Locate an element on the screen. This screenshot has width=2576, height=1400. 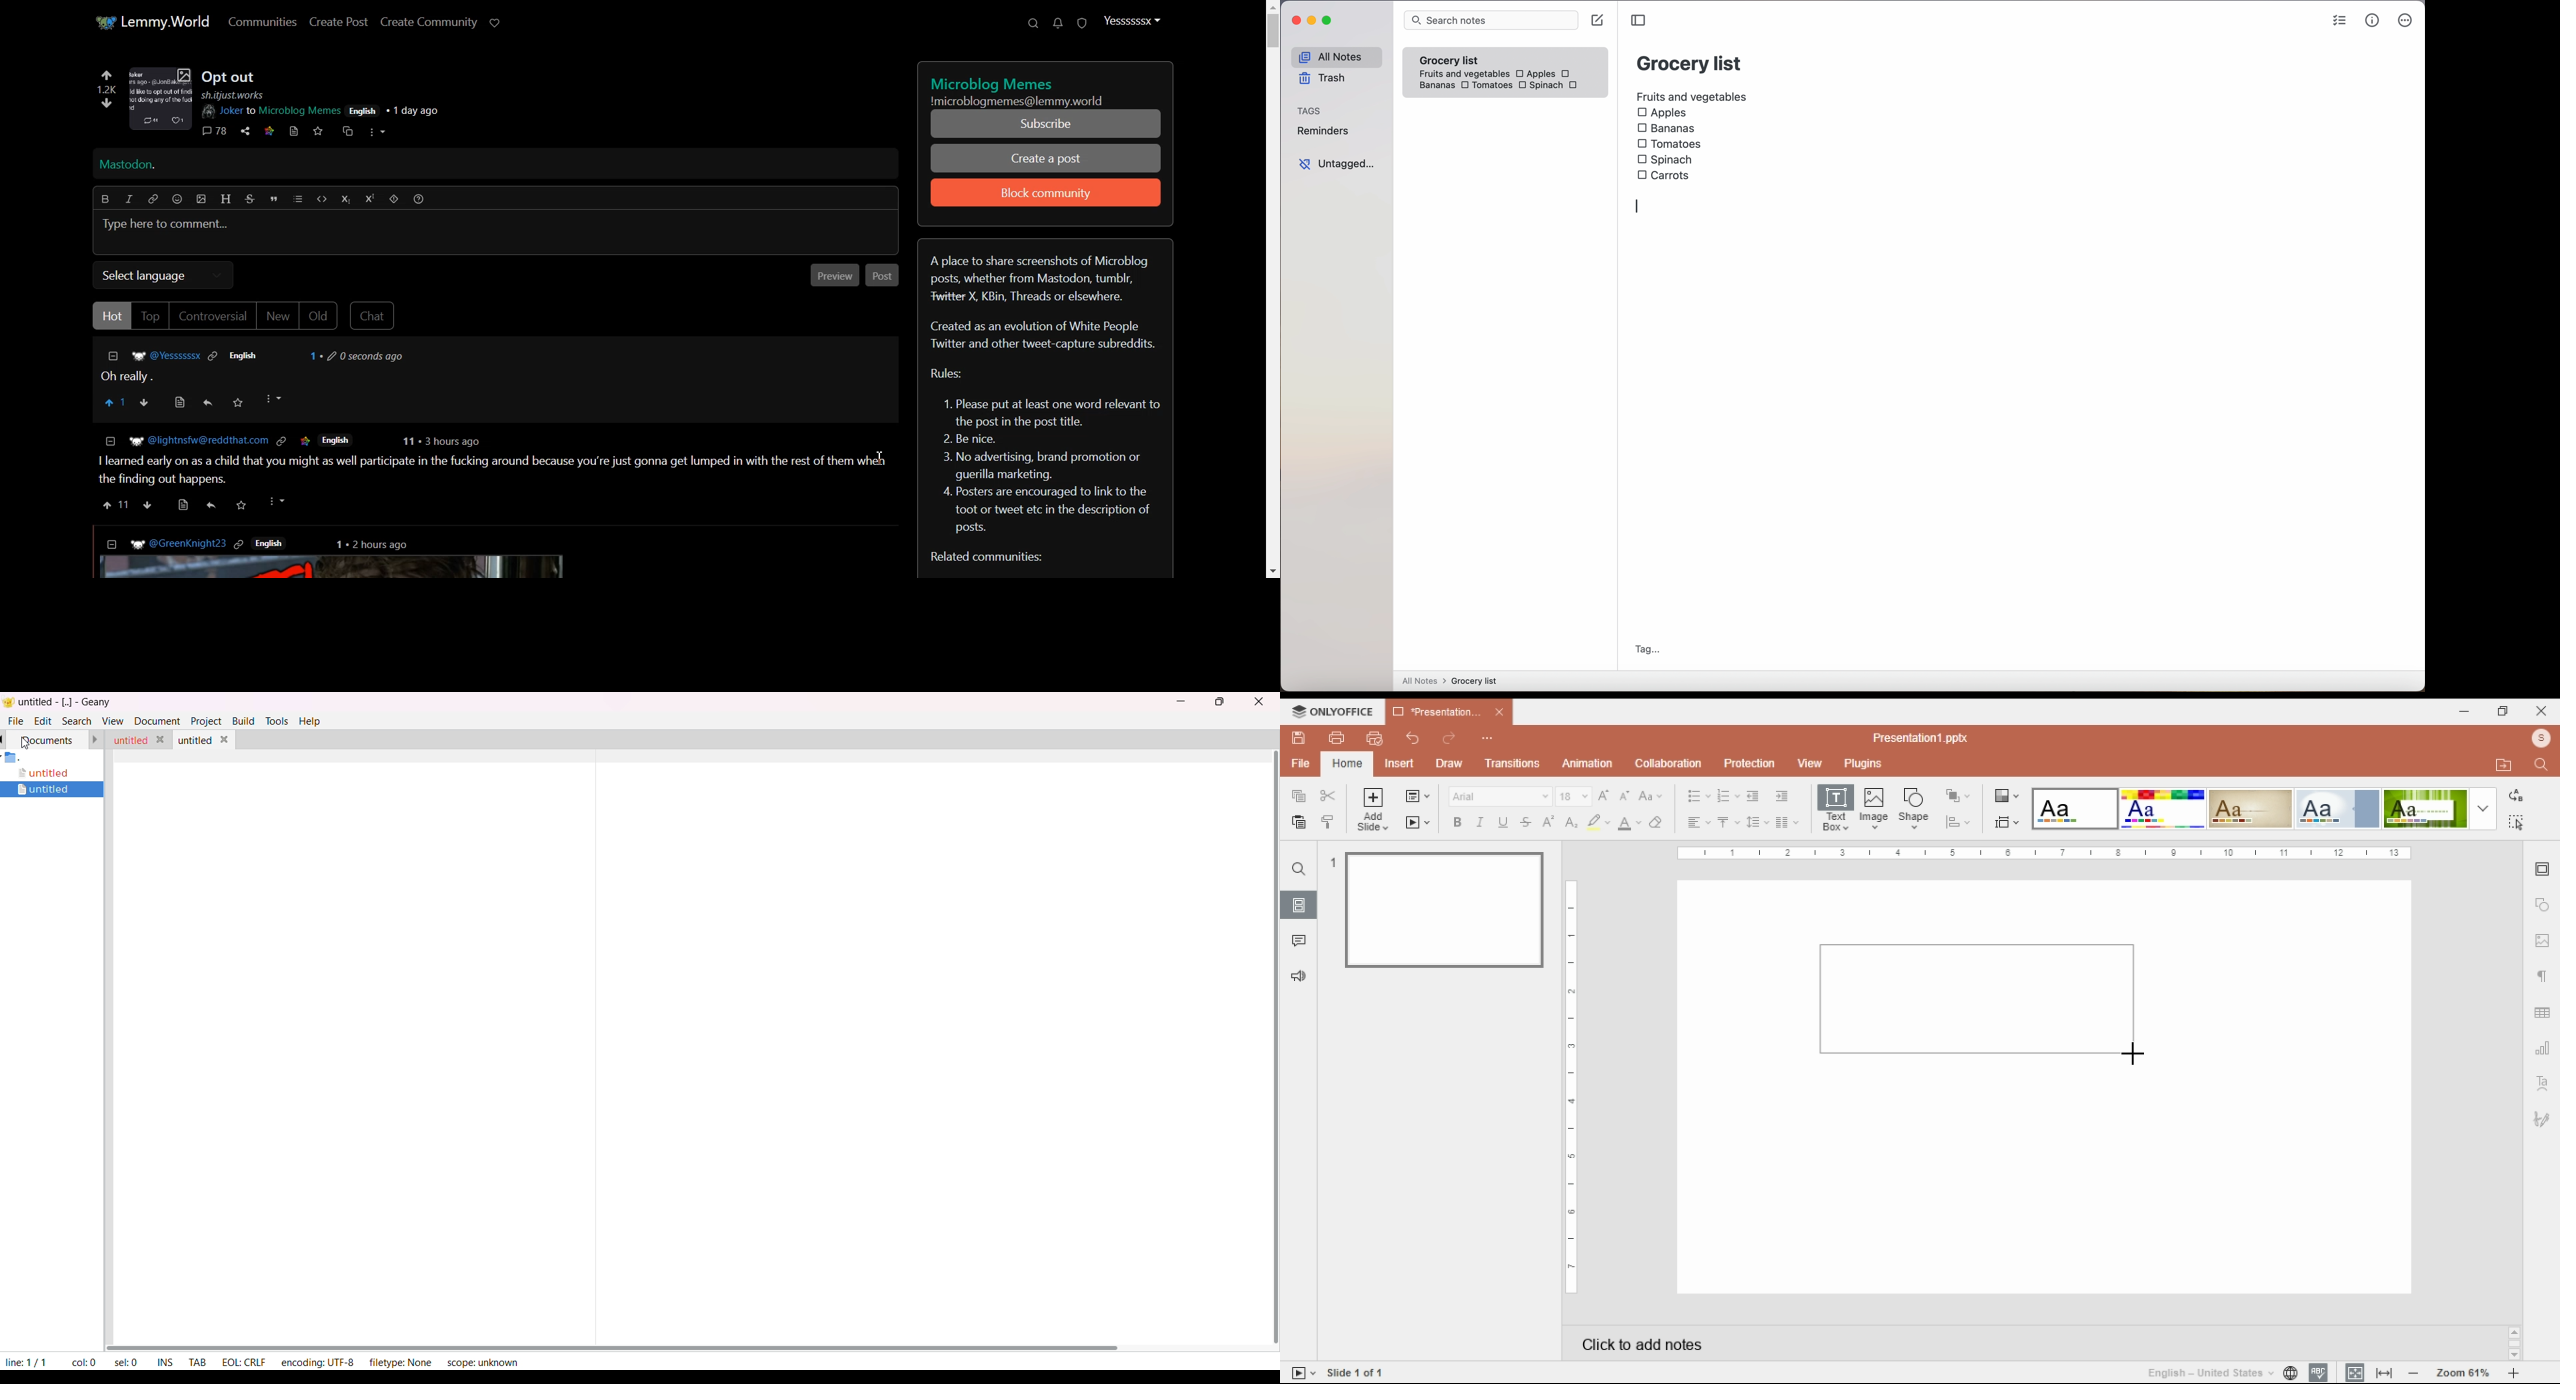
language settings is located at coordinates (2289, 1373).